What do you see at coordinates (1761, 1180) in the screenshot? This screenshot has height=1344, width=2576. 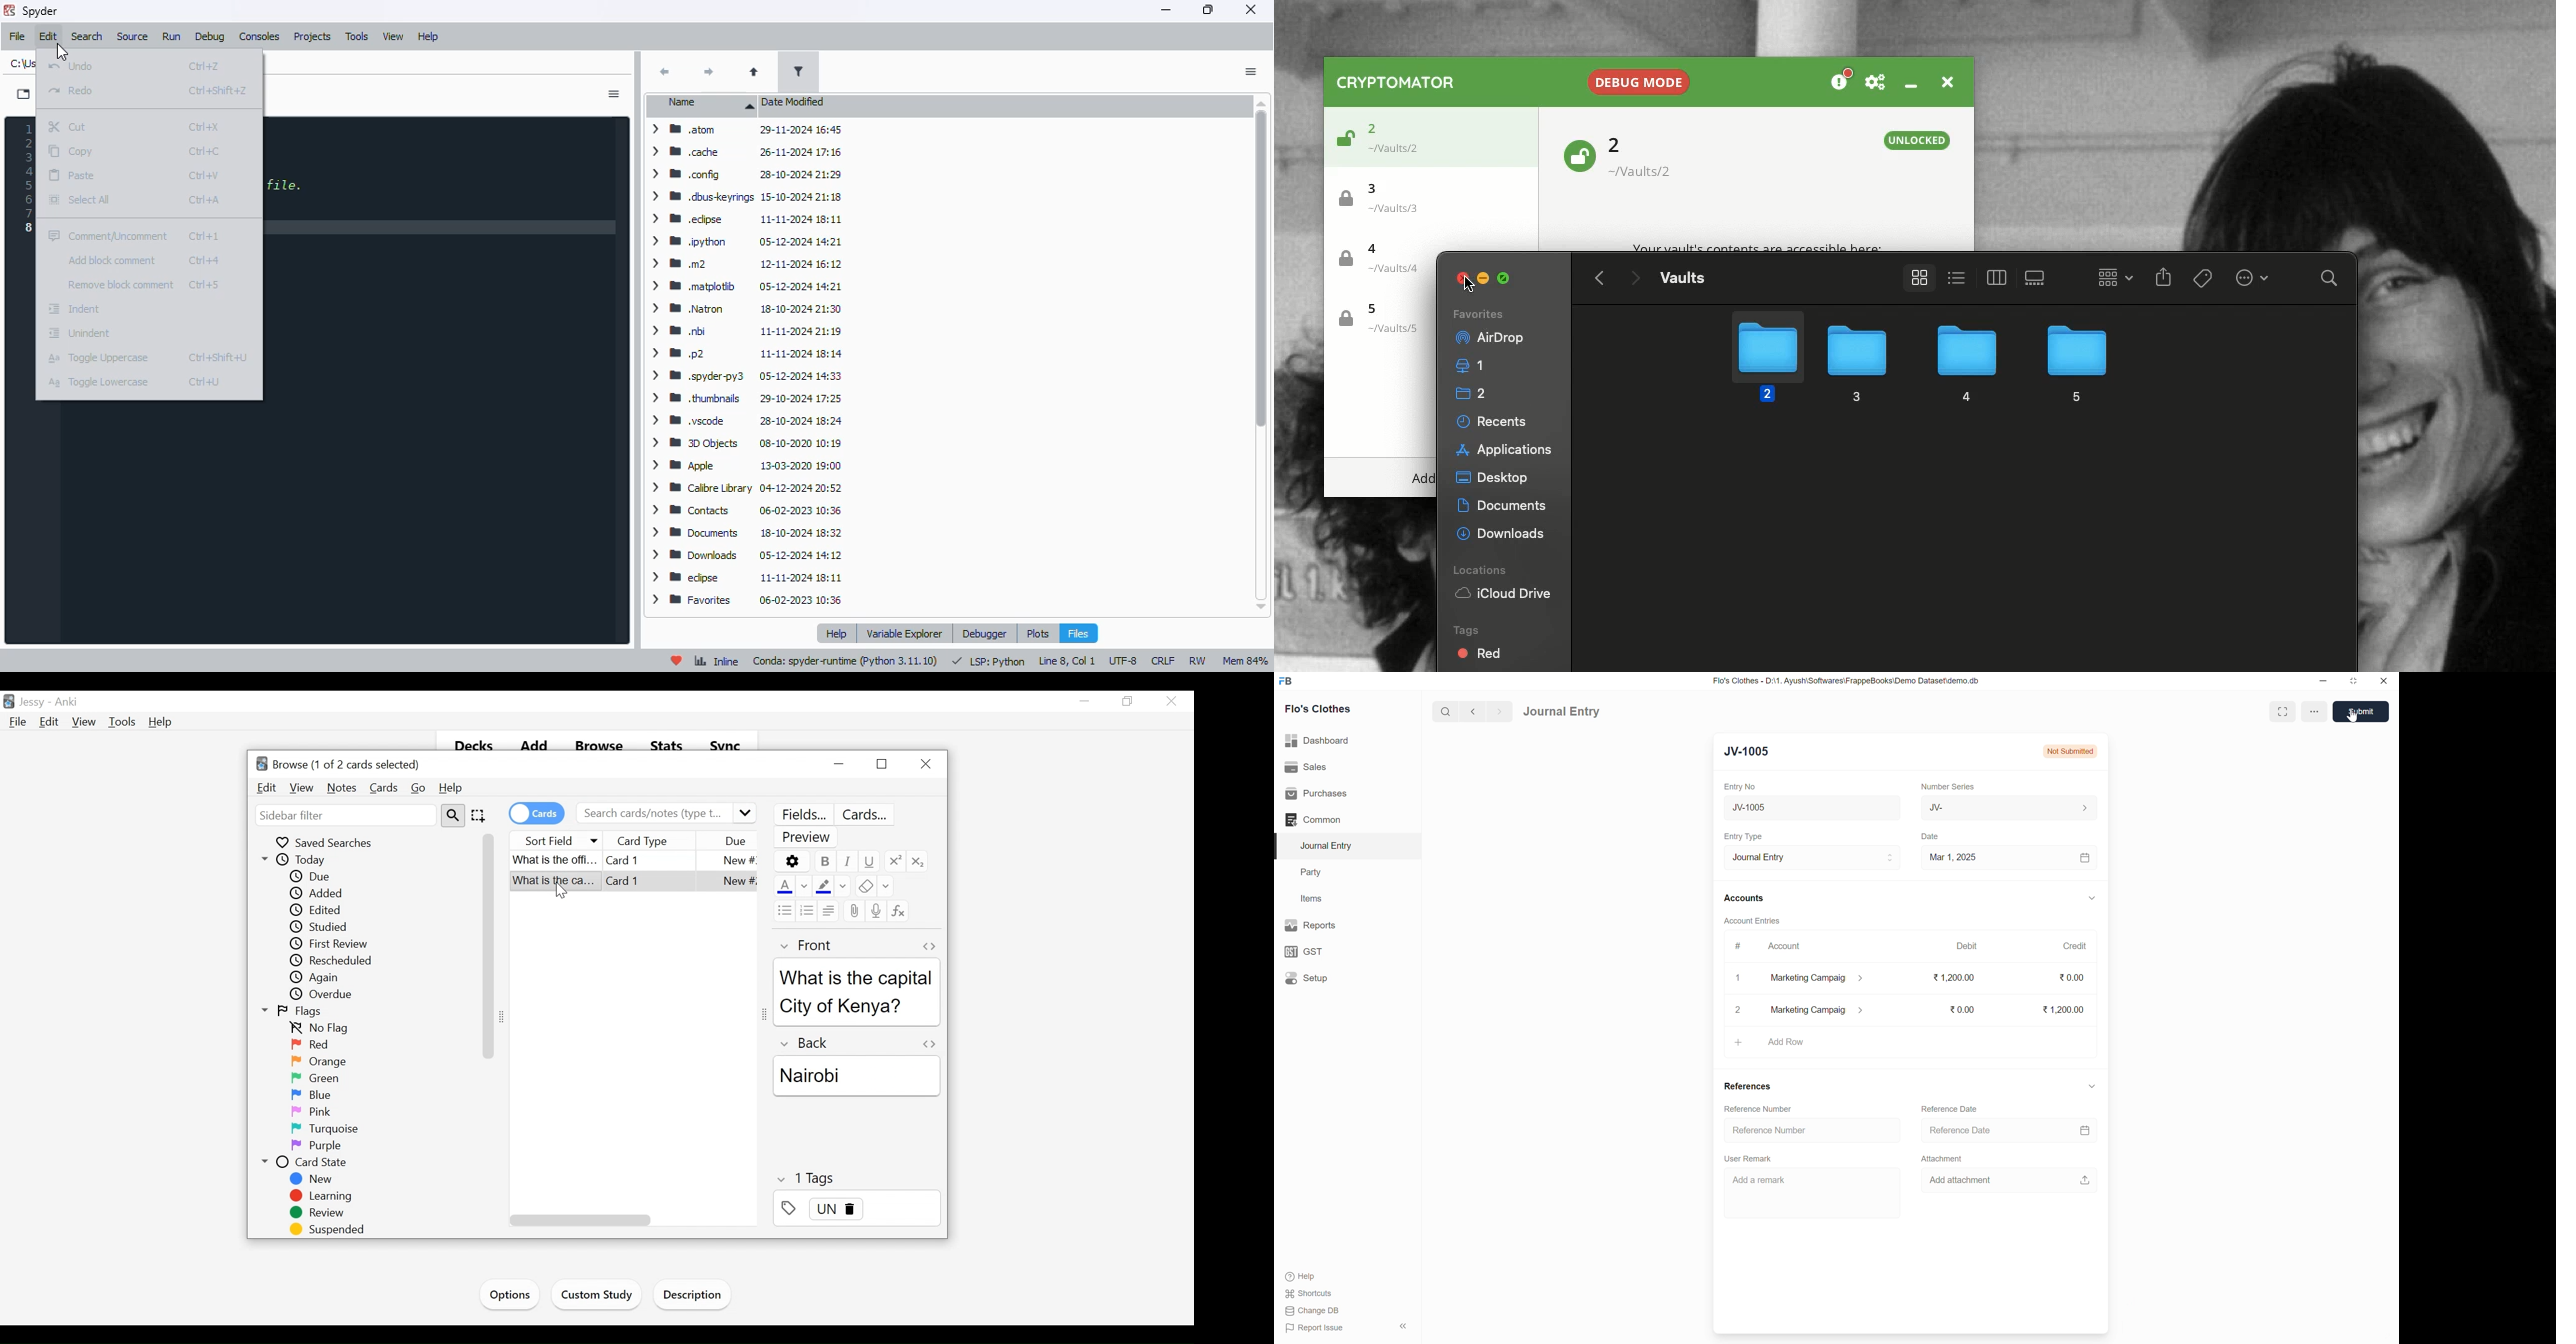 I see `Add a remark` at bounding box center [1761, 1180].